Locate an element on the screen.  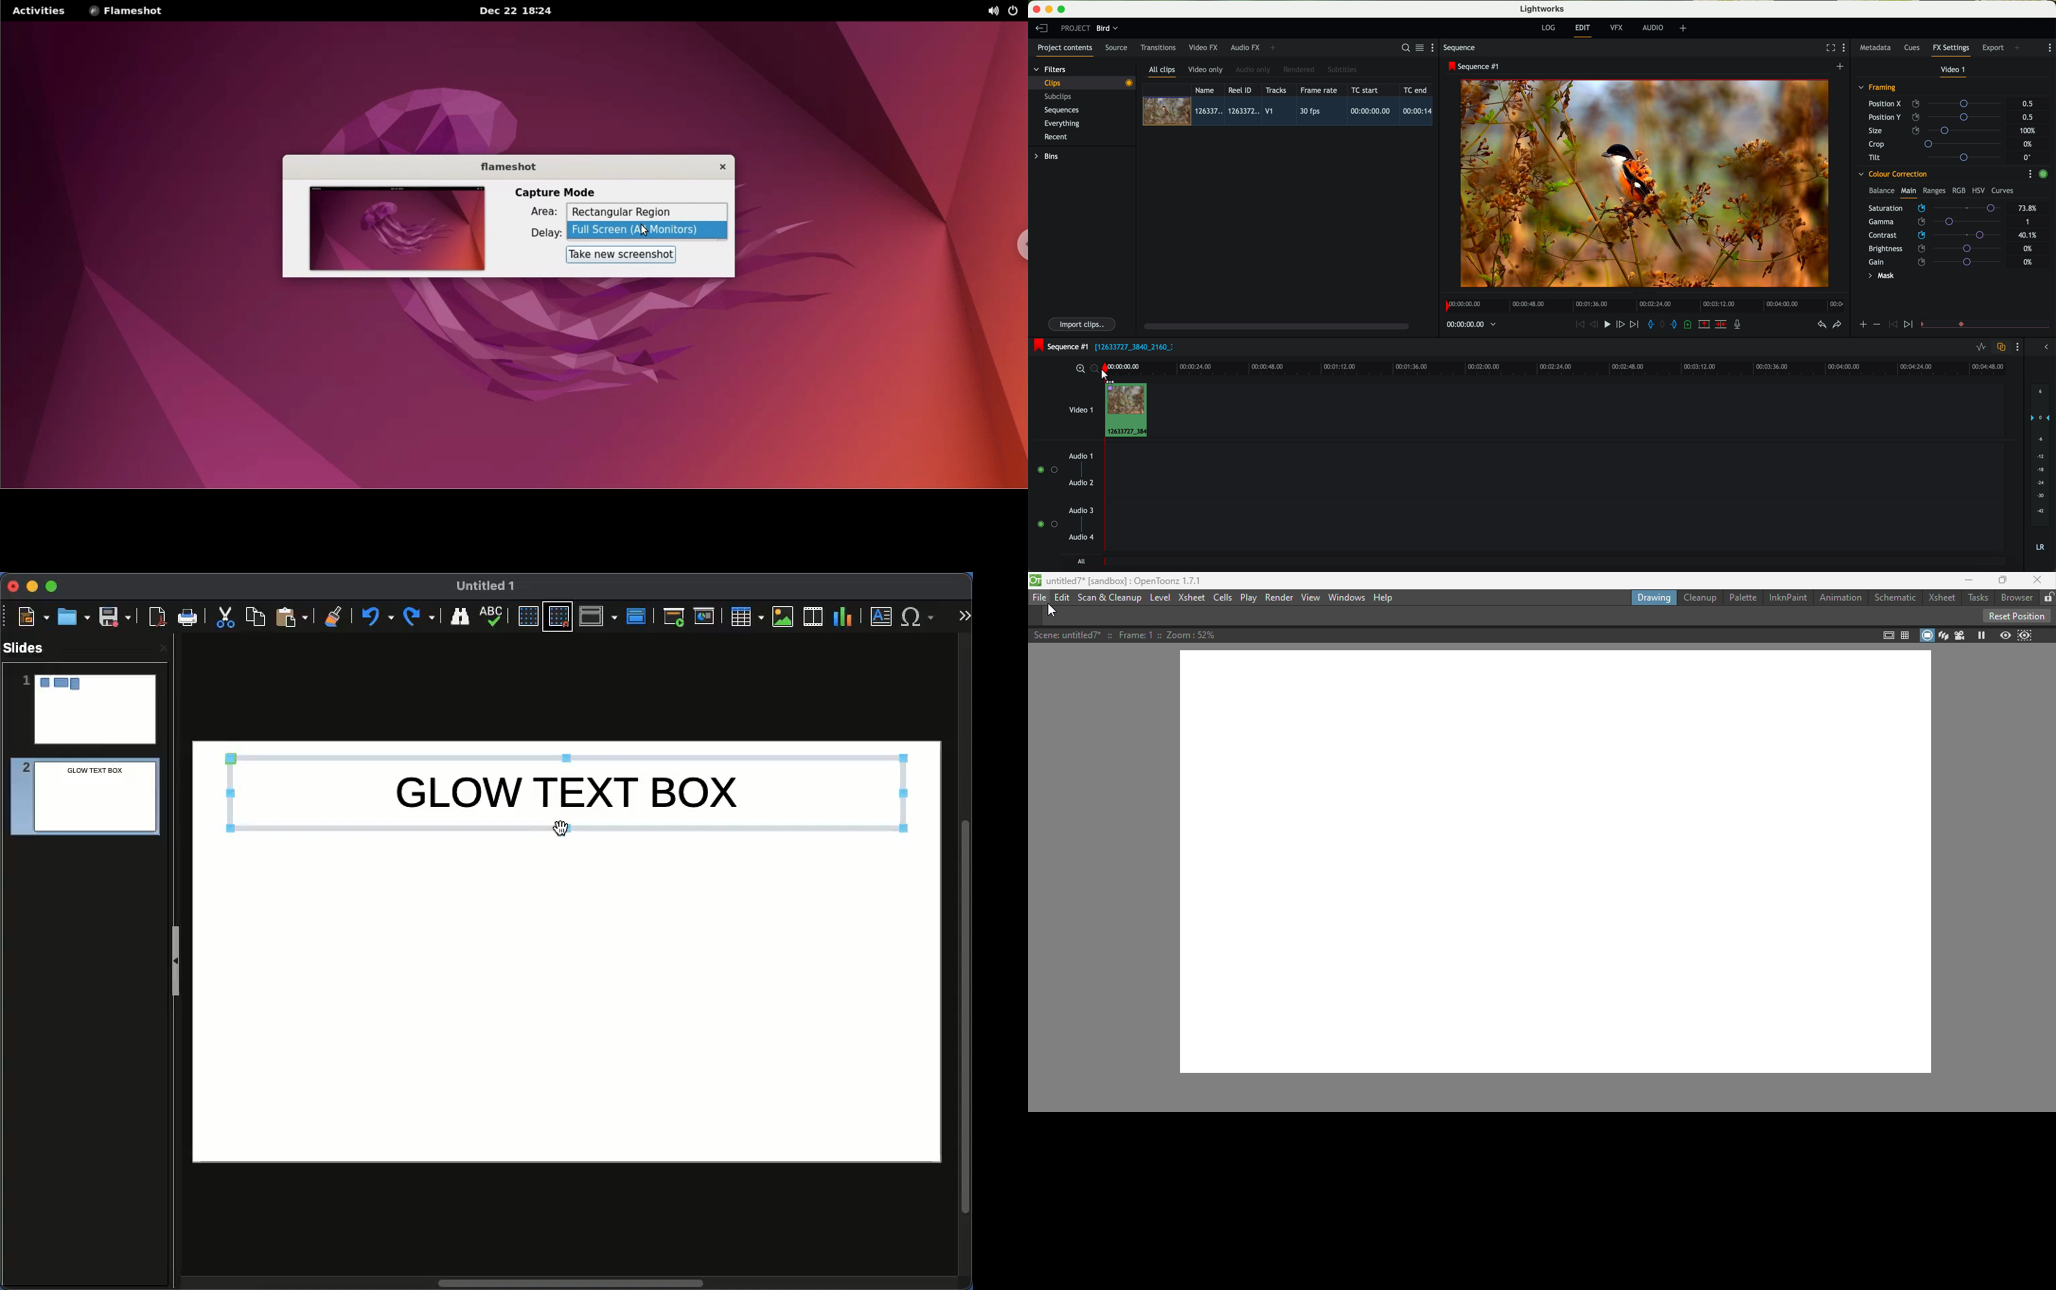
Chart is located at coordinates (843, 617).